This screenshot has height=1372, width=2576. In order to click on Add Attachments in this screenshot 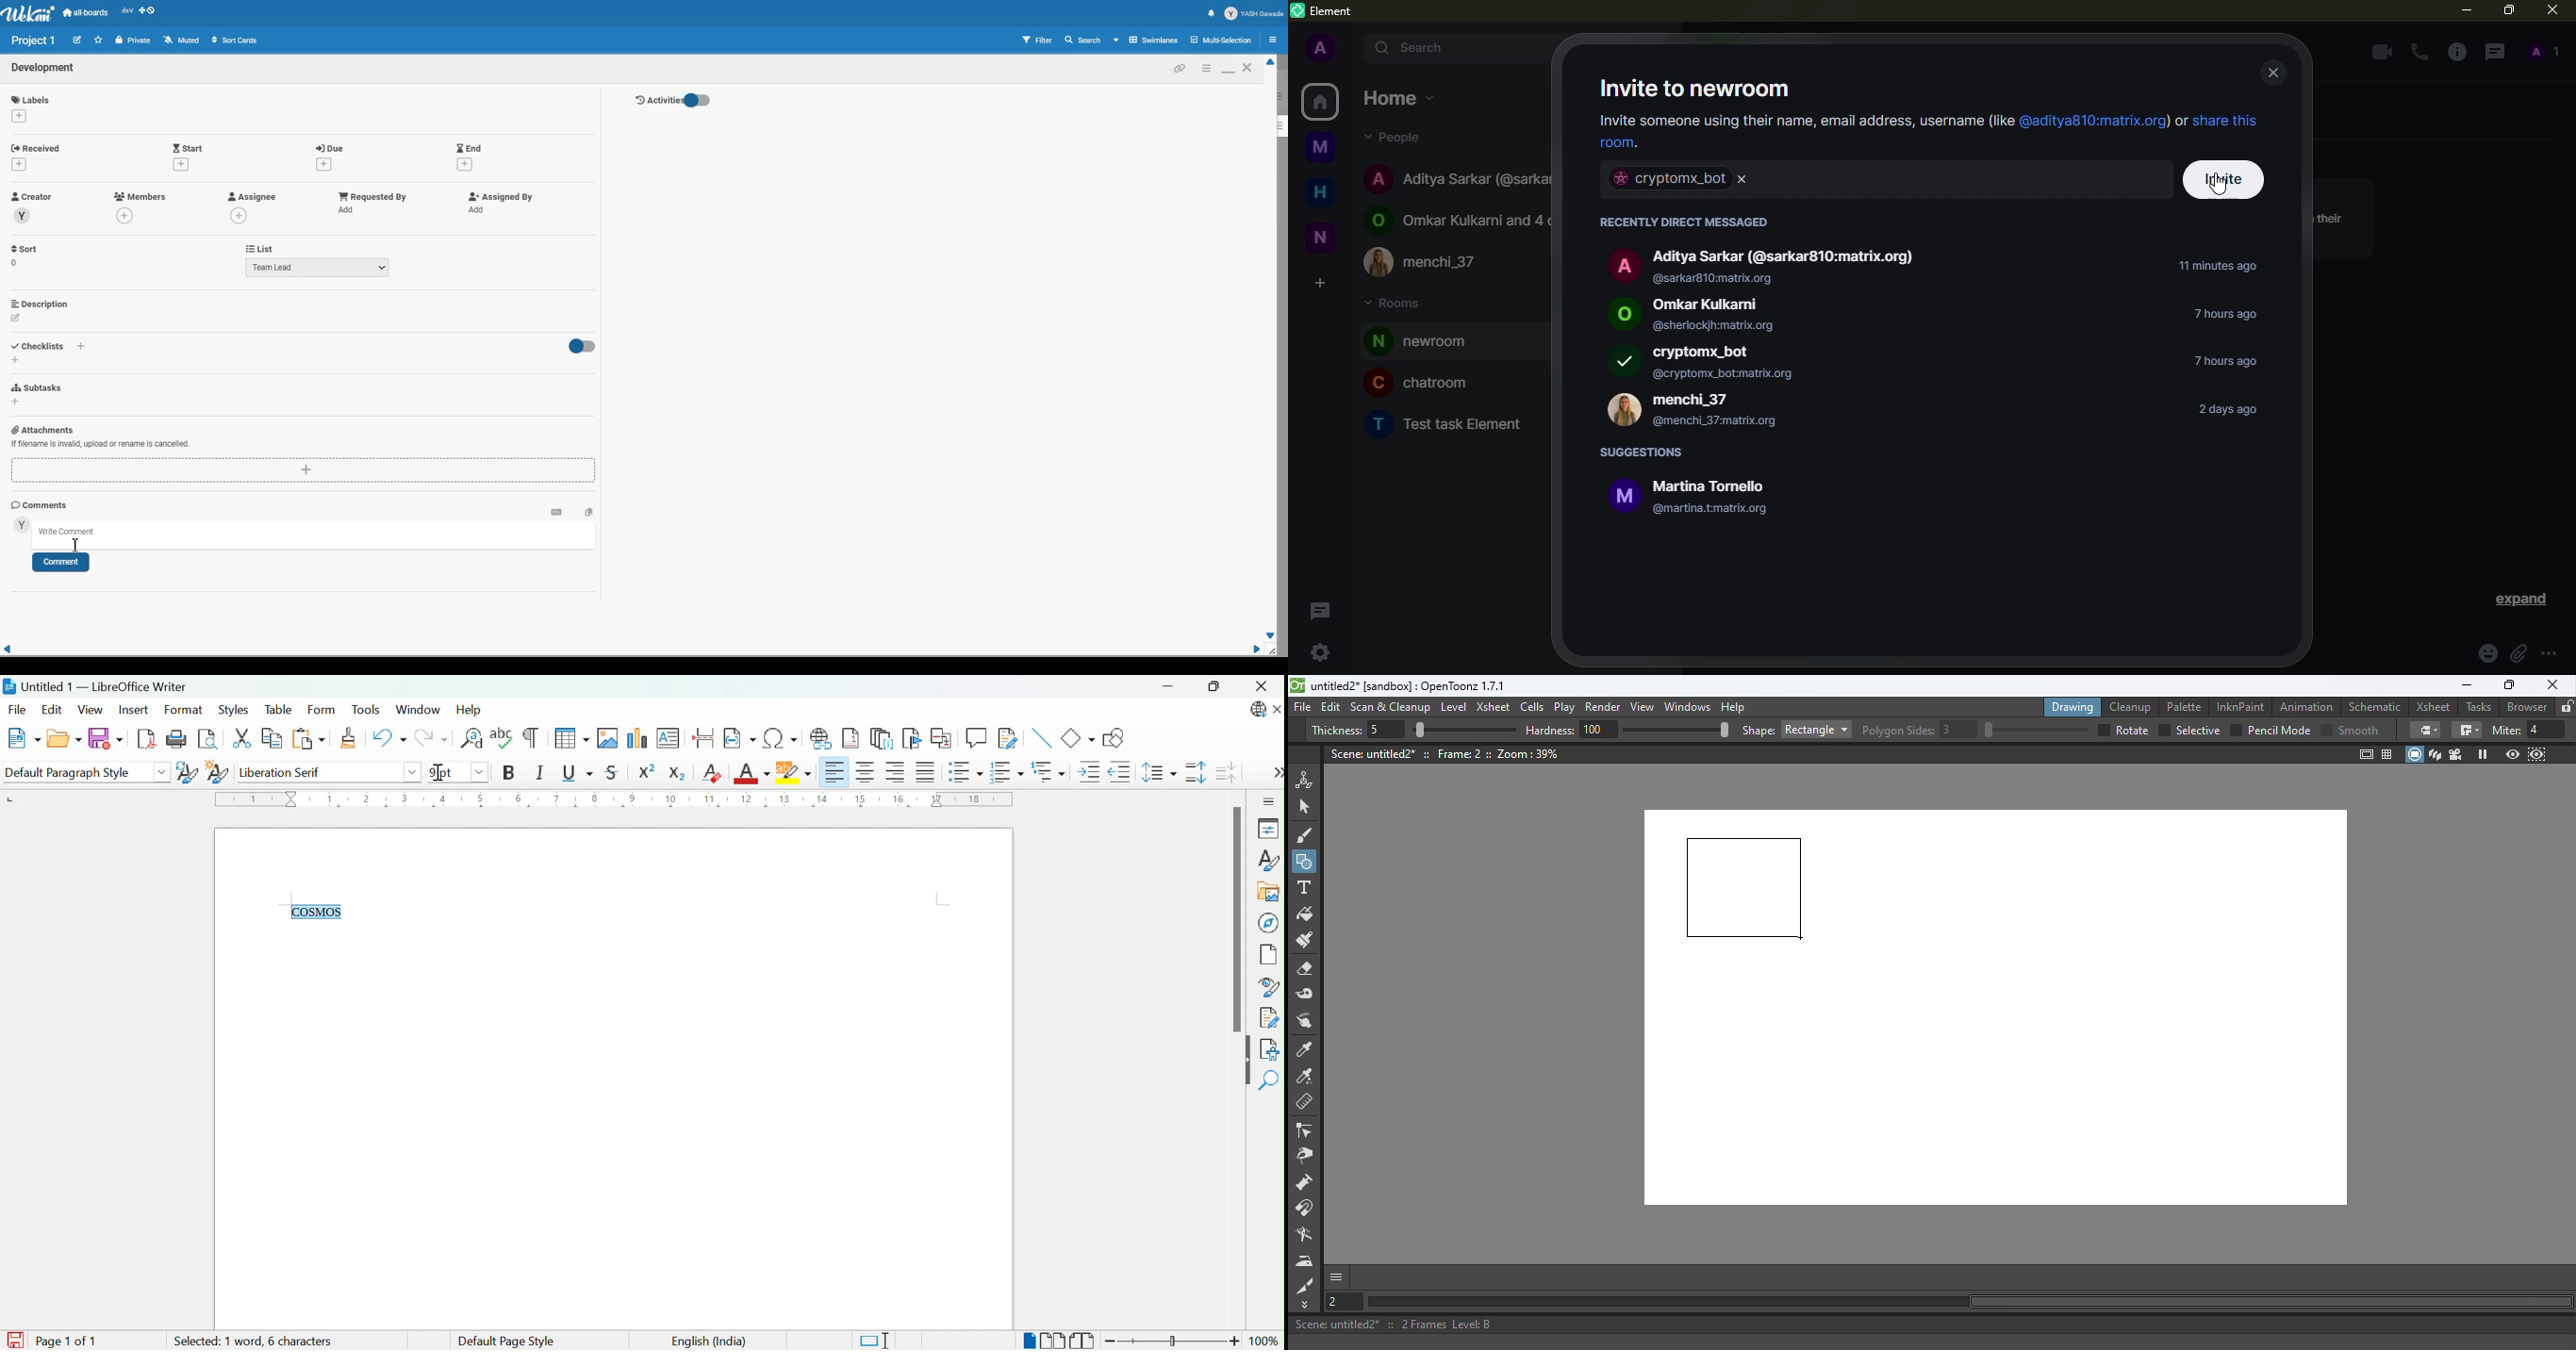, I will do `click(100, 445)`.